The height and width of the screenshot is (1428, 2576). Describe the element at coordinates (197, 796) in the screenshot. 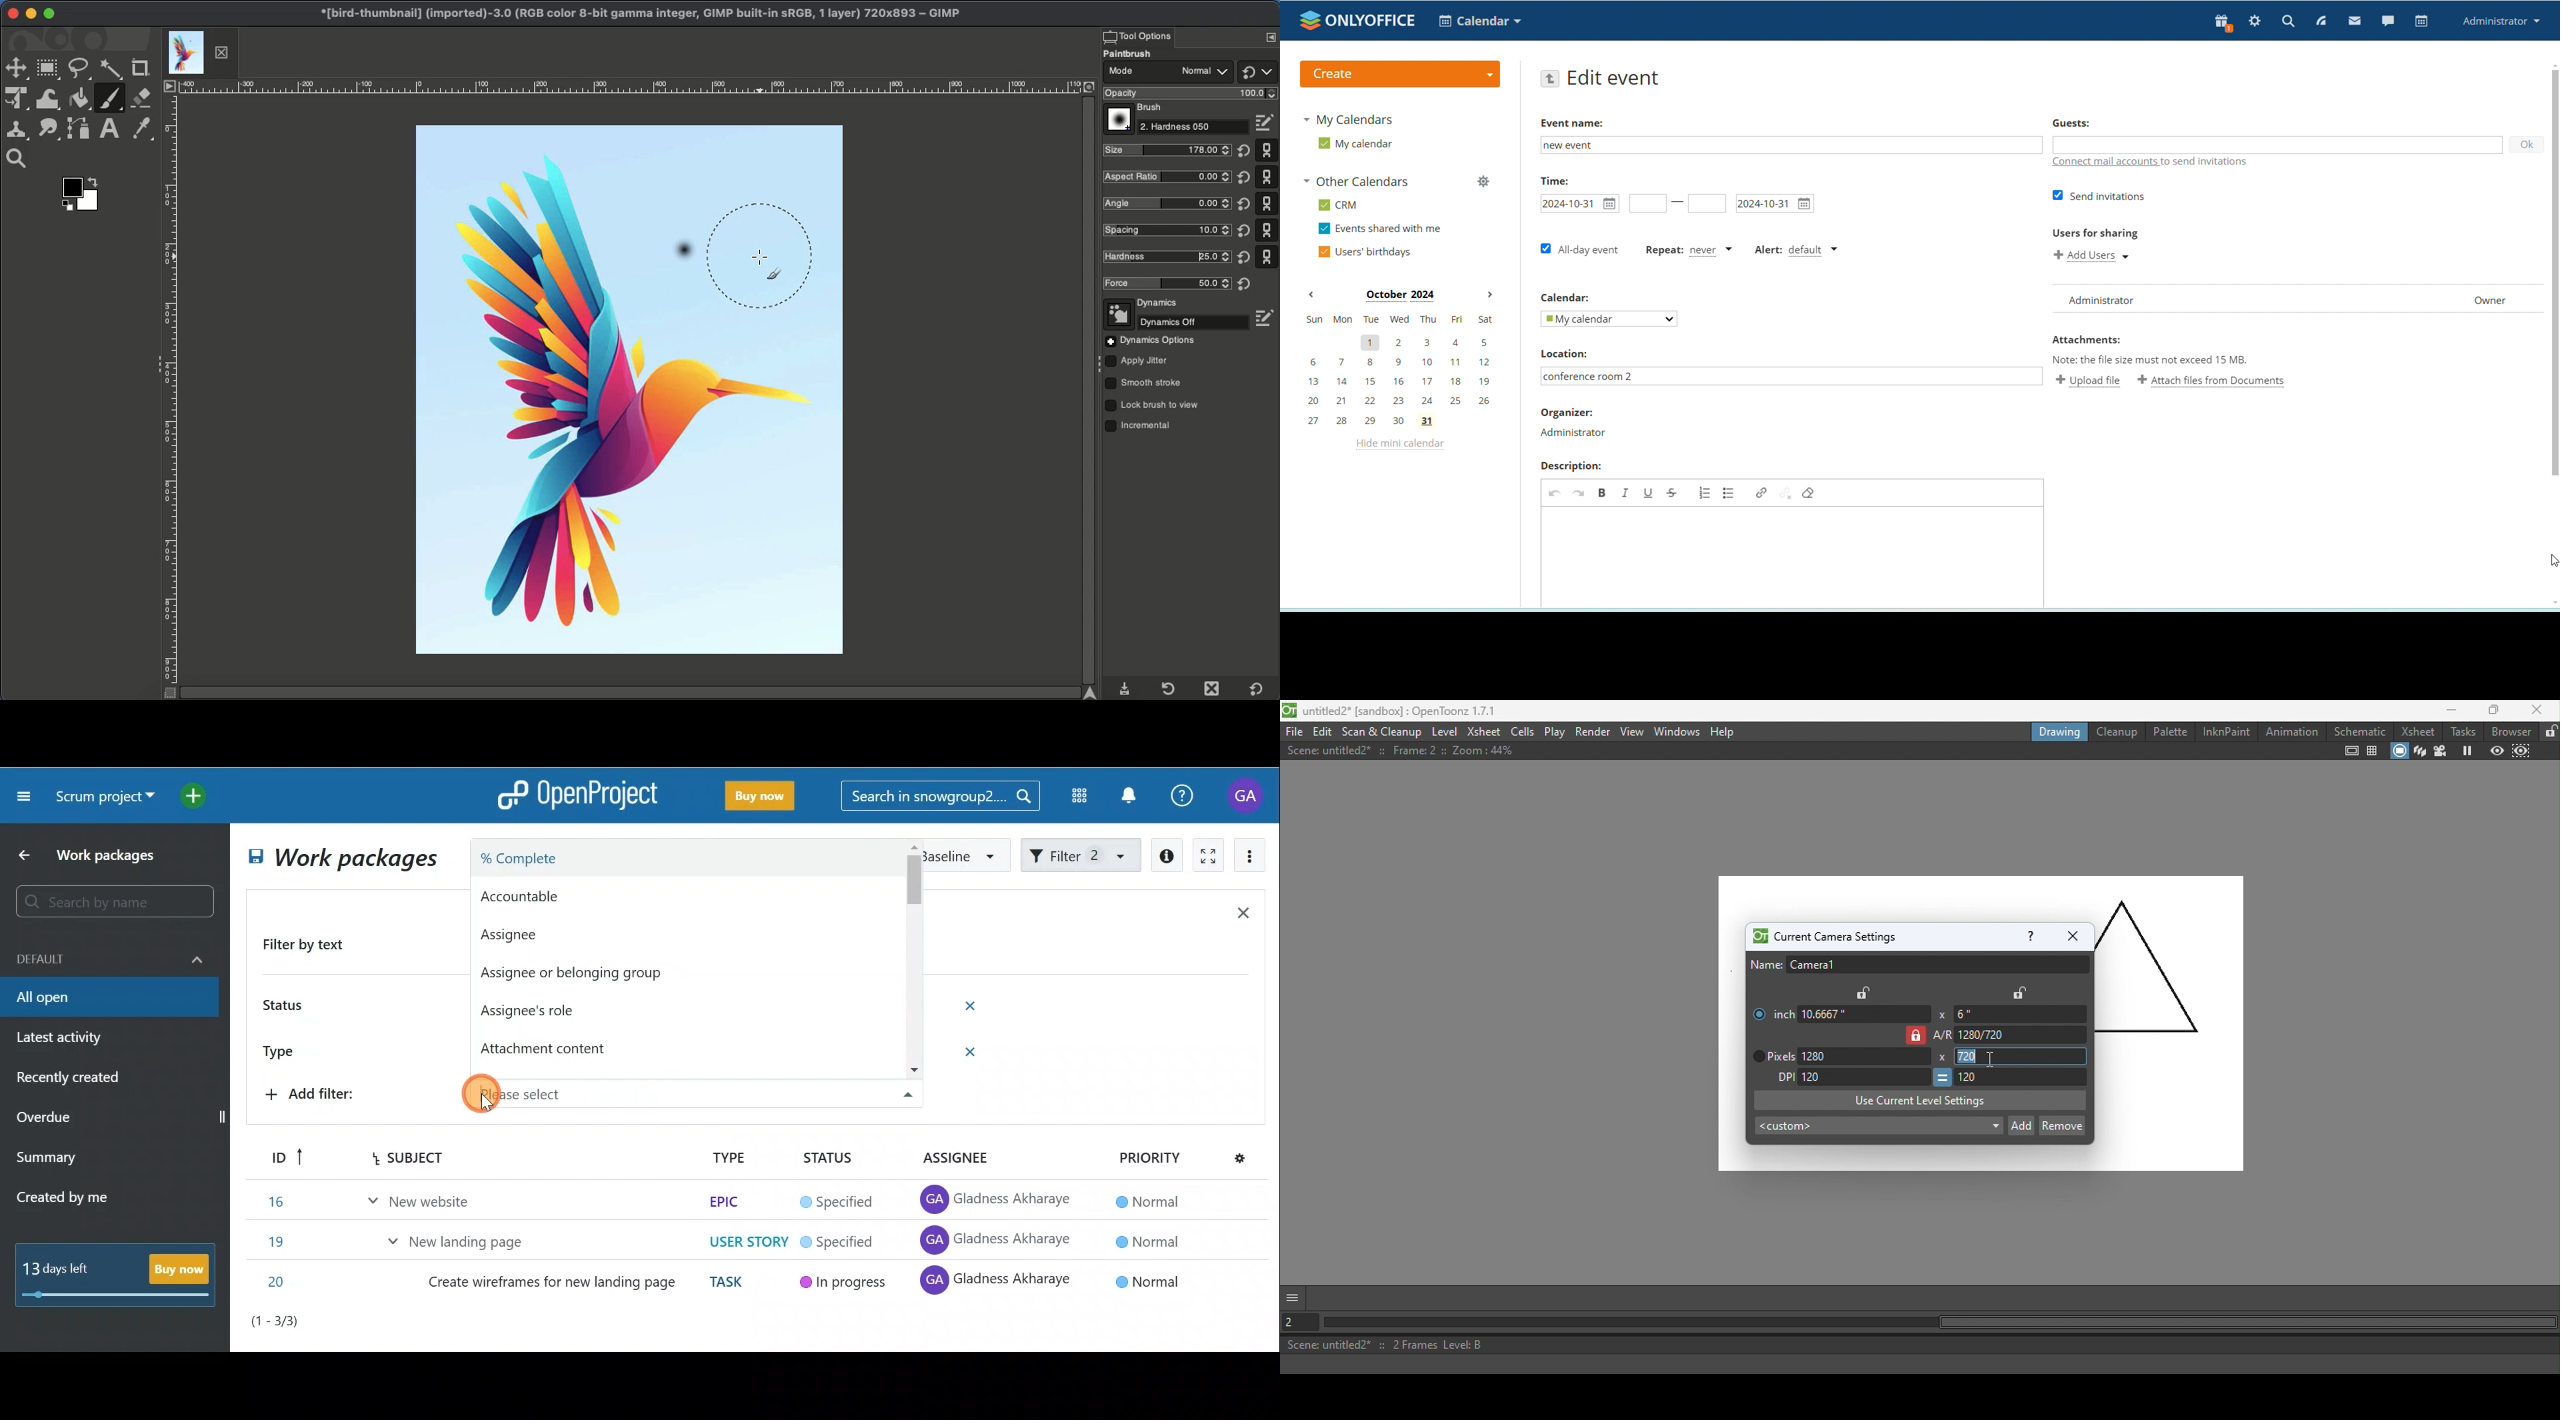

I see `Open quick add menu` at that location.